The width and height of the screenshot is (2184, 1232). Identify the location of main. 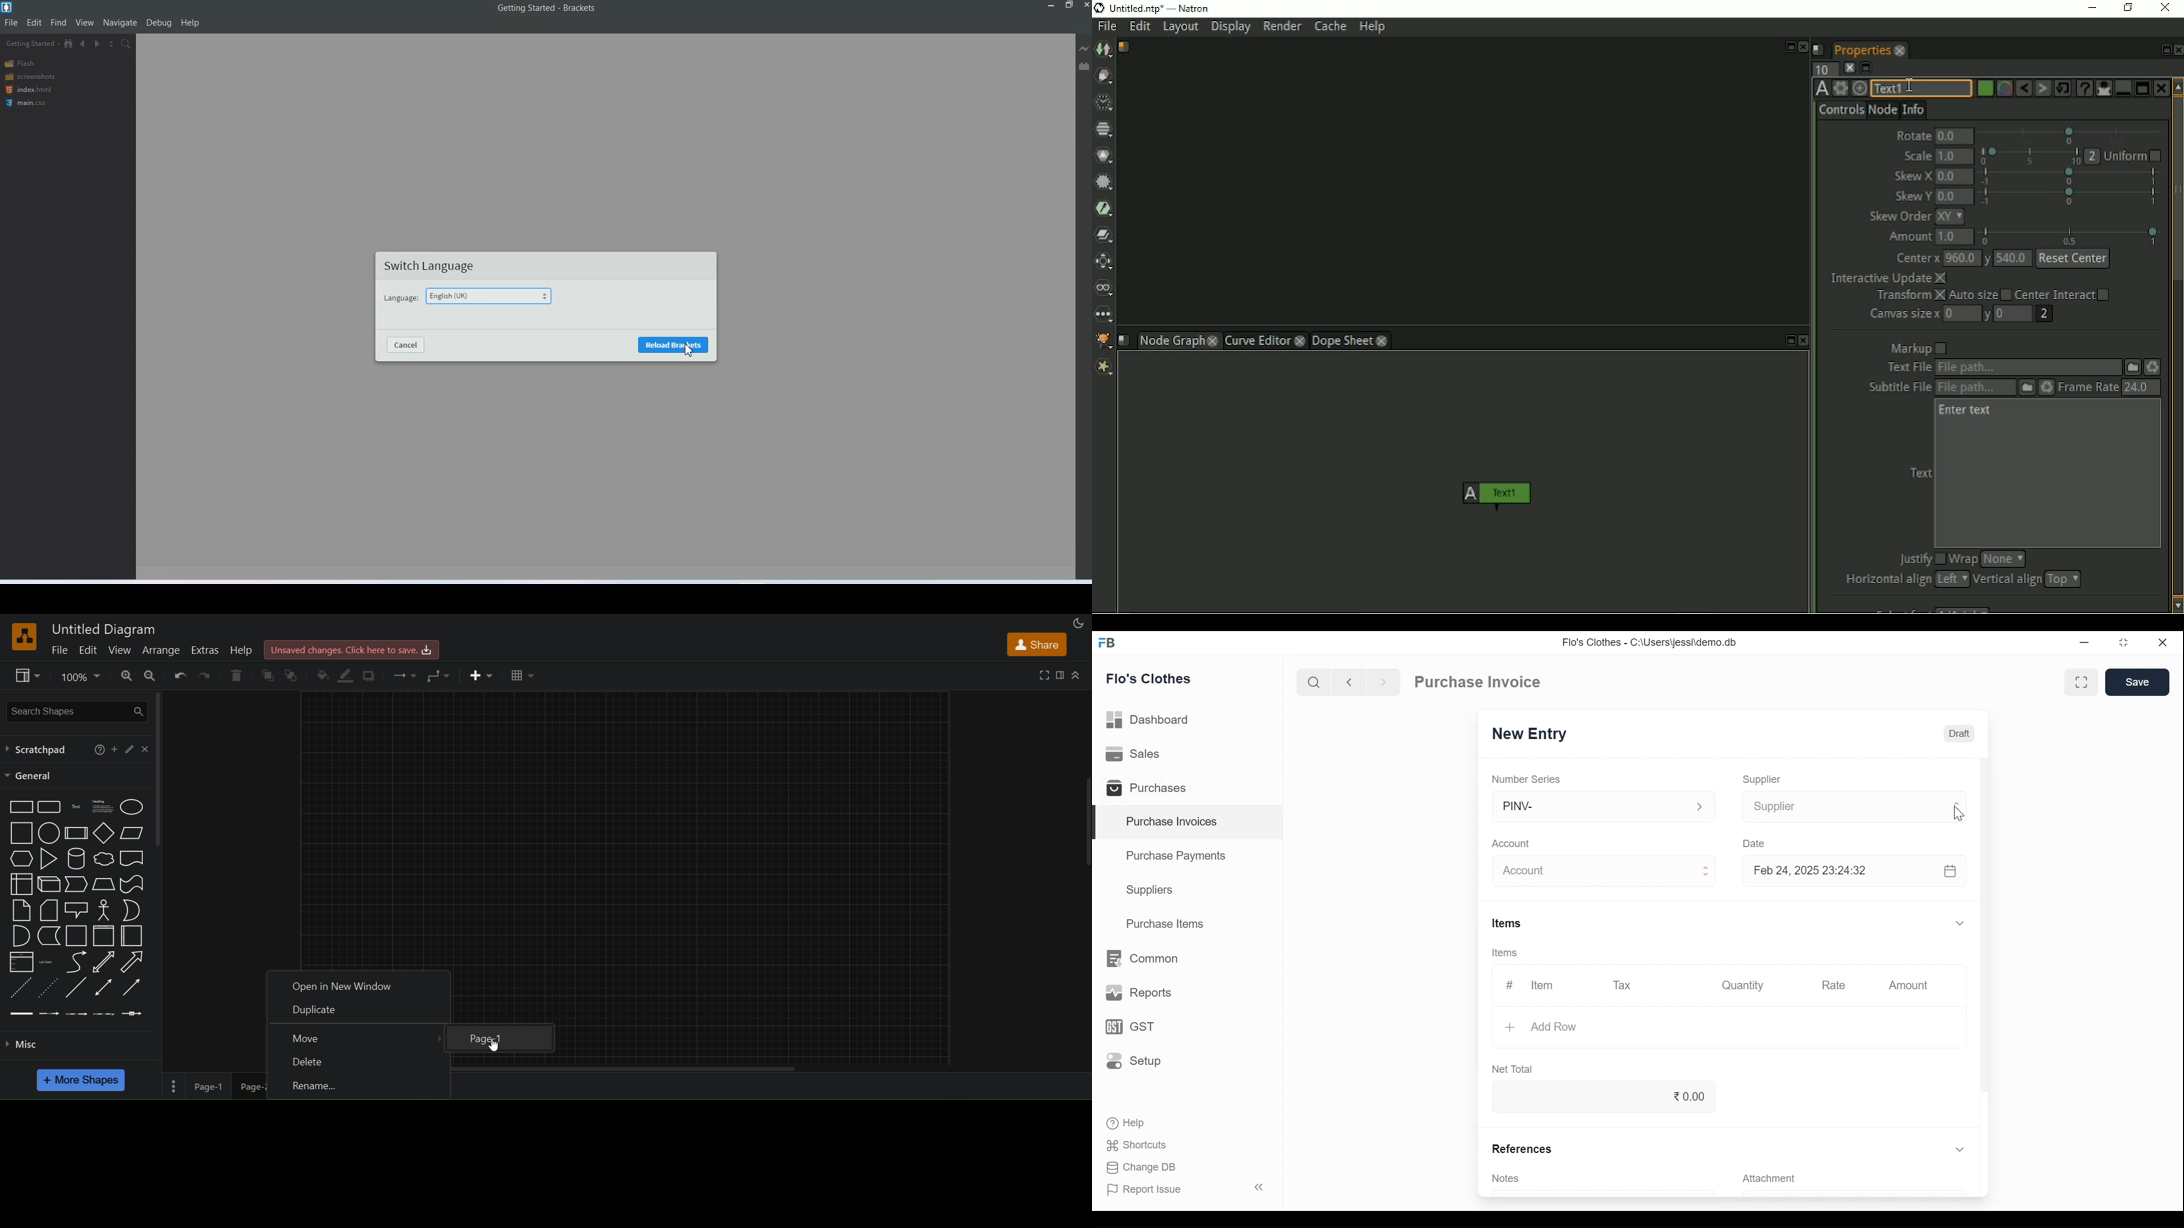
(28, 104).